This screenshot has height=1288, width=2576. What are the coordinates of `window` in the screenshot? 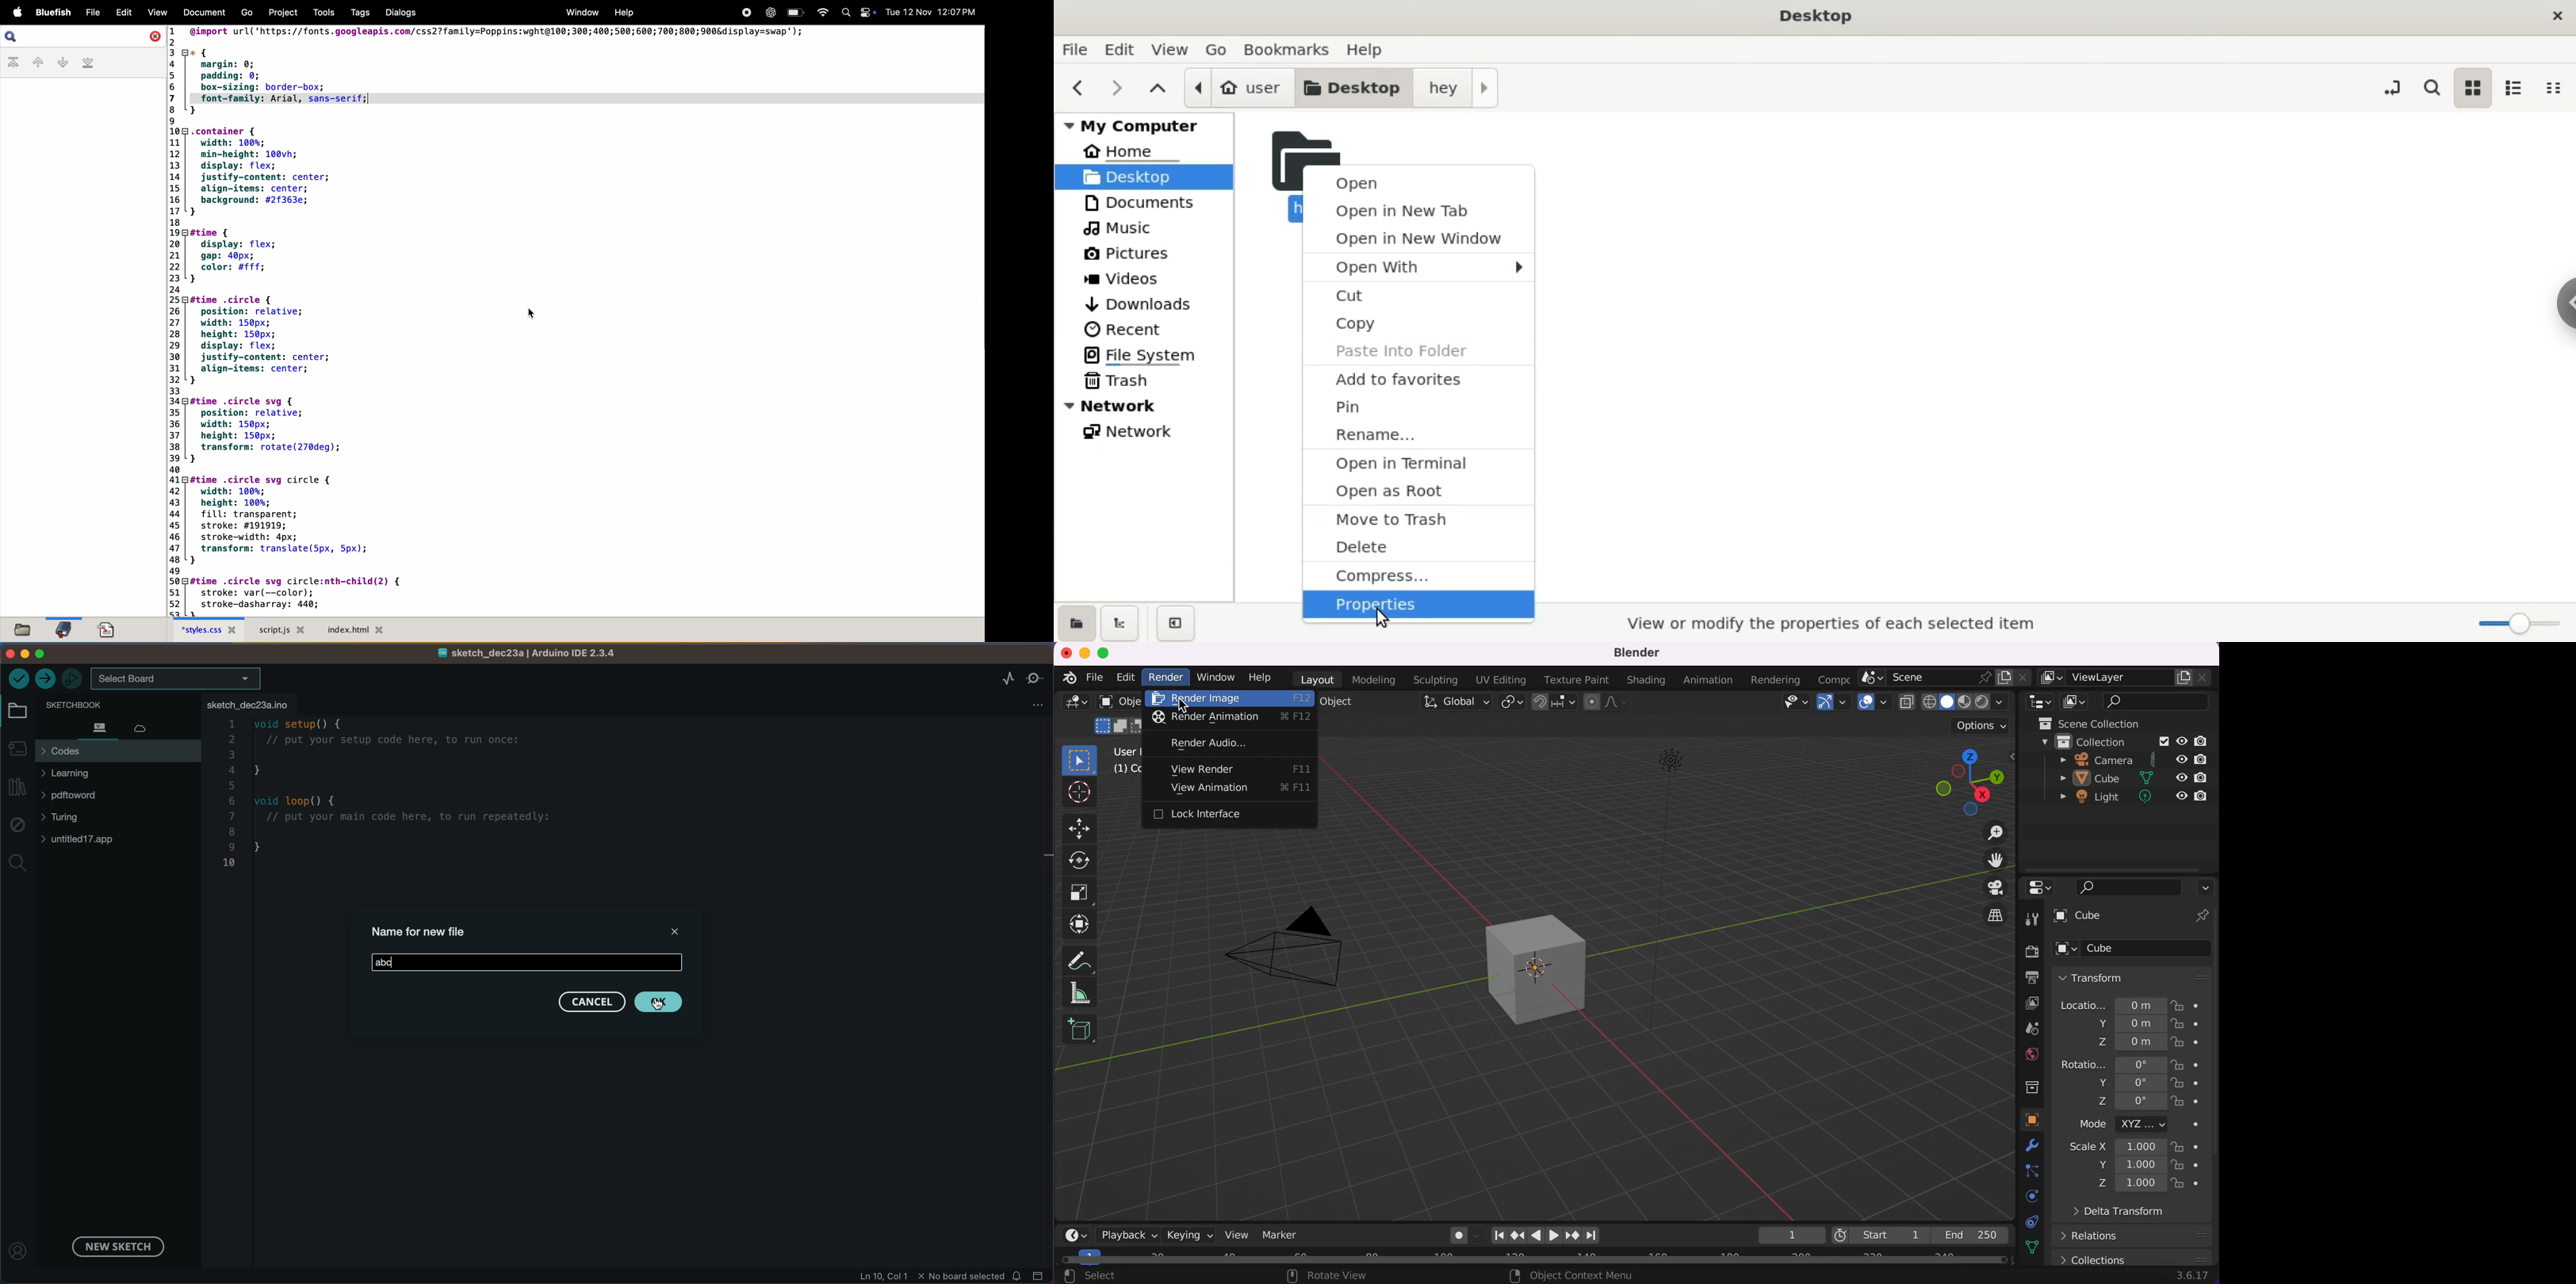 It's located at (581, 12).